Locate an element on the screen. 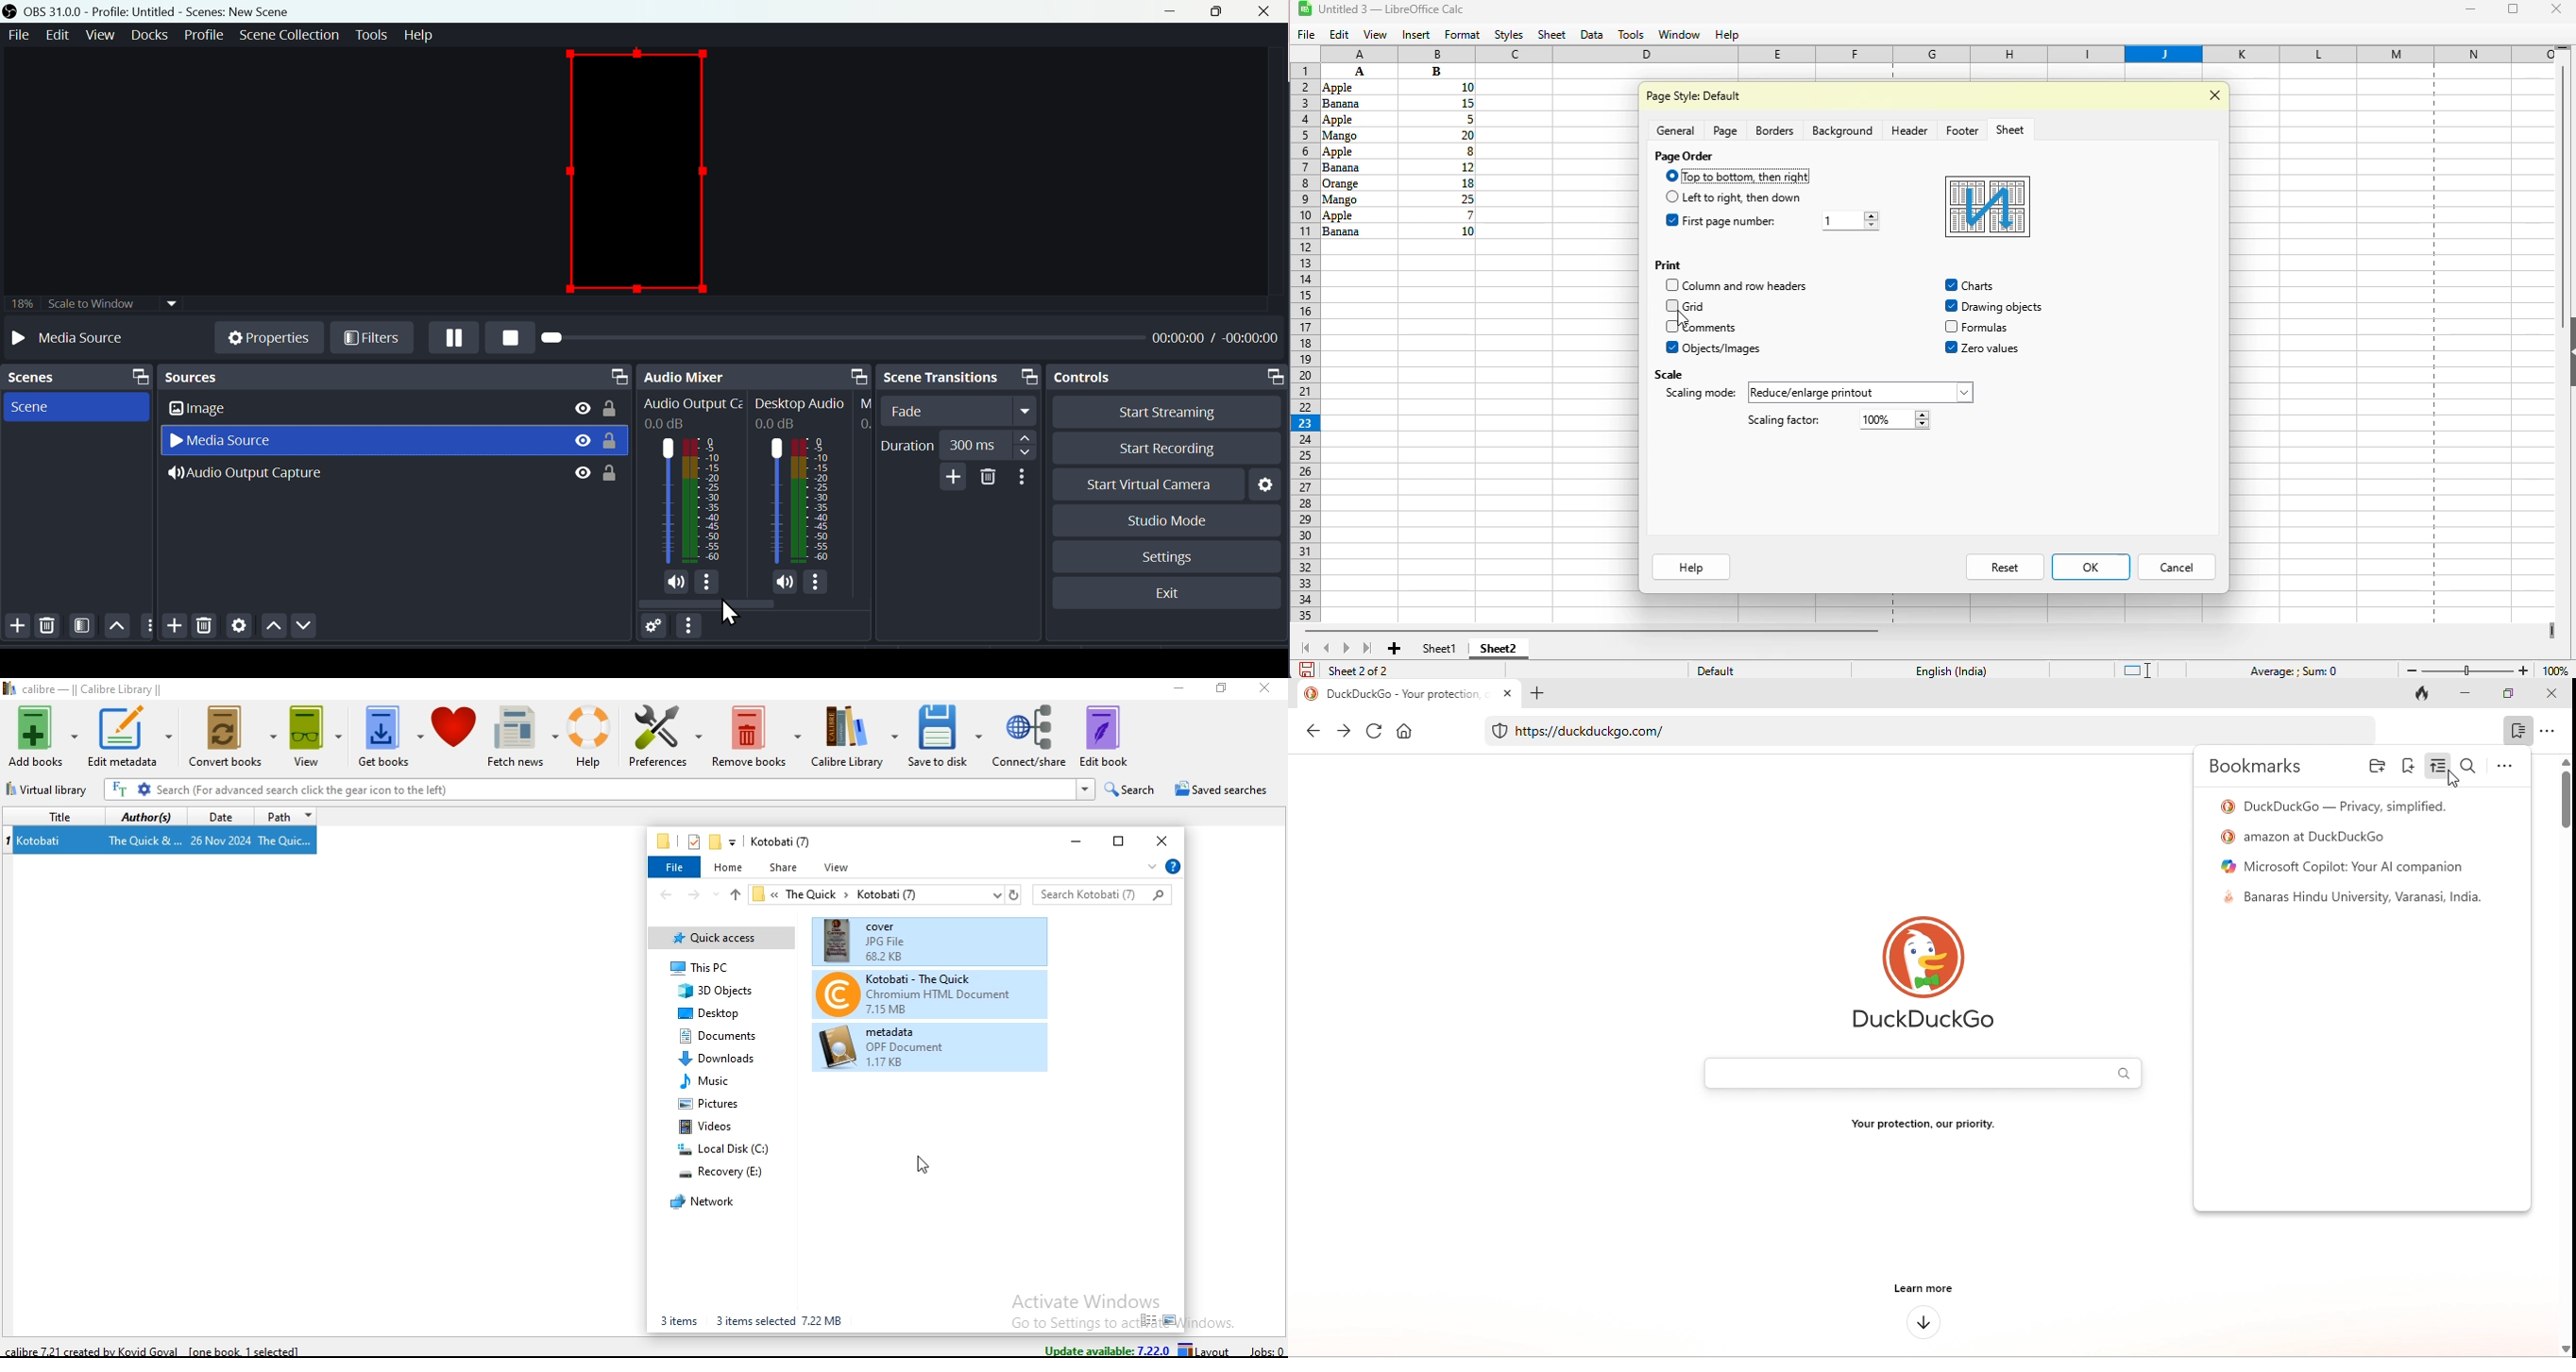  Stop is located at coordinates (510, 340).